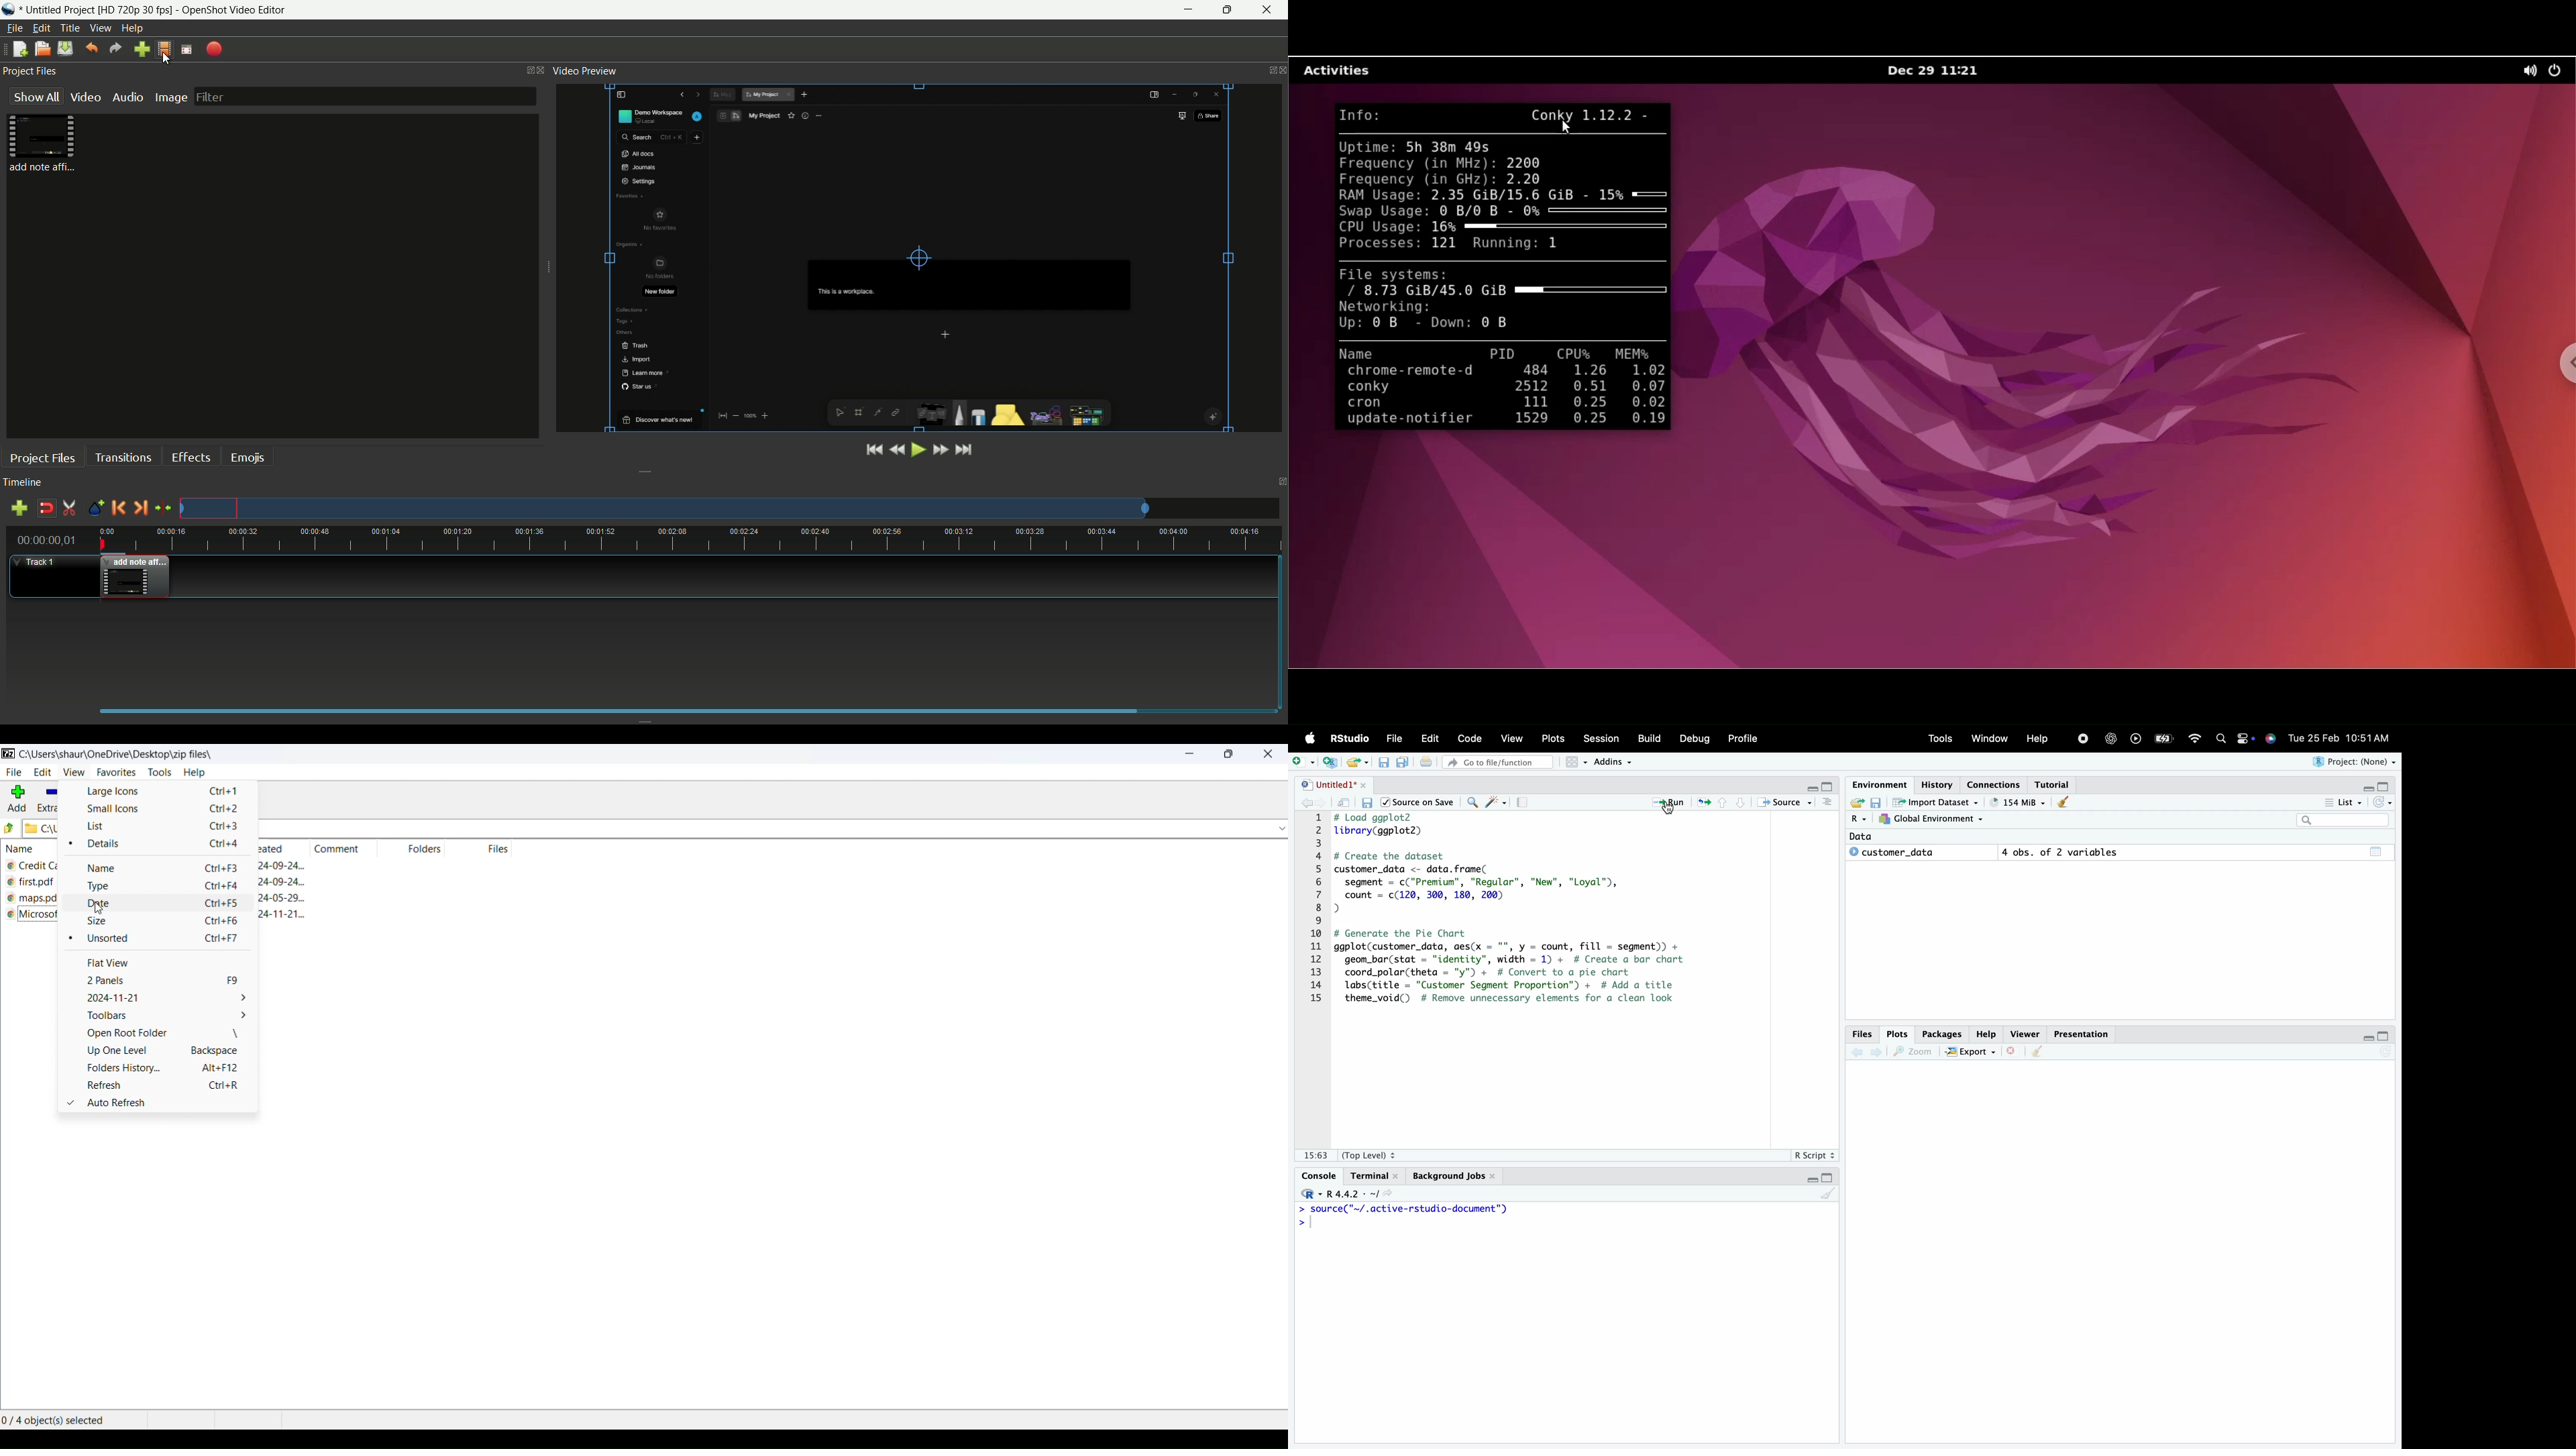 The image size is (2576, 1456). Describe the element at coordinates (1368, 1155) in the screenshot. I see `(Top Level) +` at that location.